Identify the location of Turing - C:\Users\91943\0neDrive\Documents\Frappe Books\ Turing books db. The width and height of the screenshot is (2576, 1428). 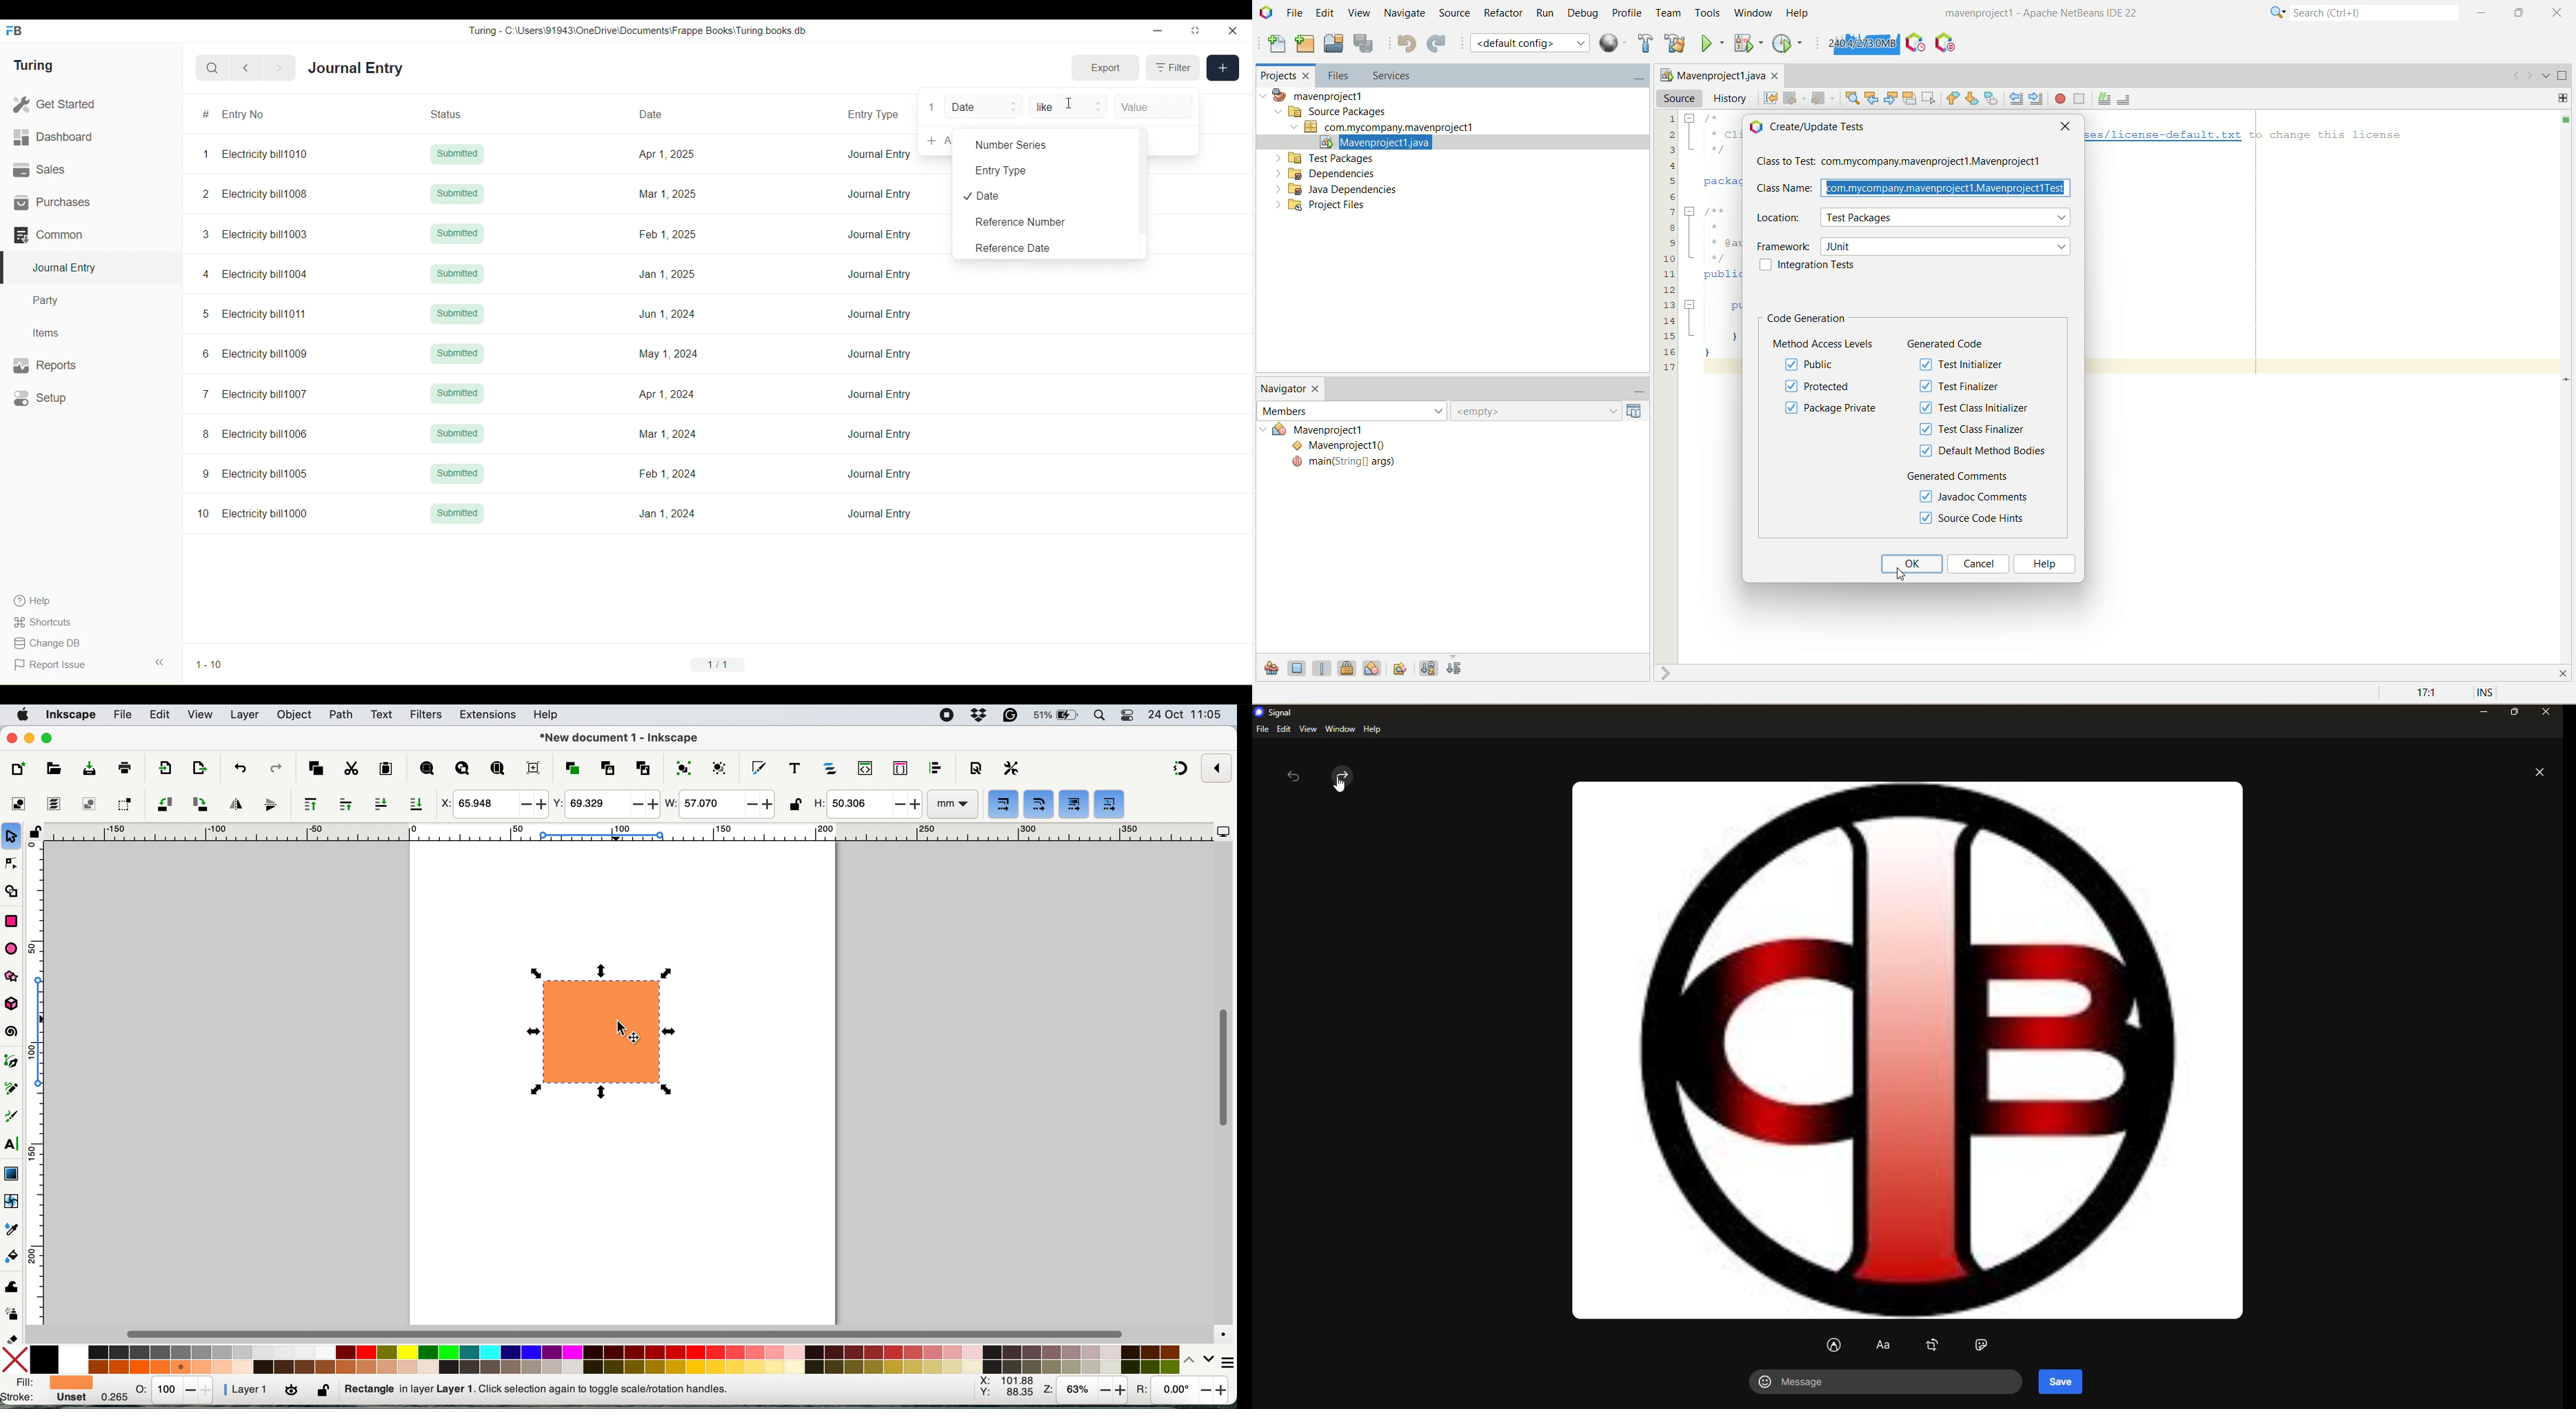
(637, 31).